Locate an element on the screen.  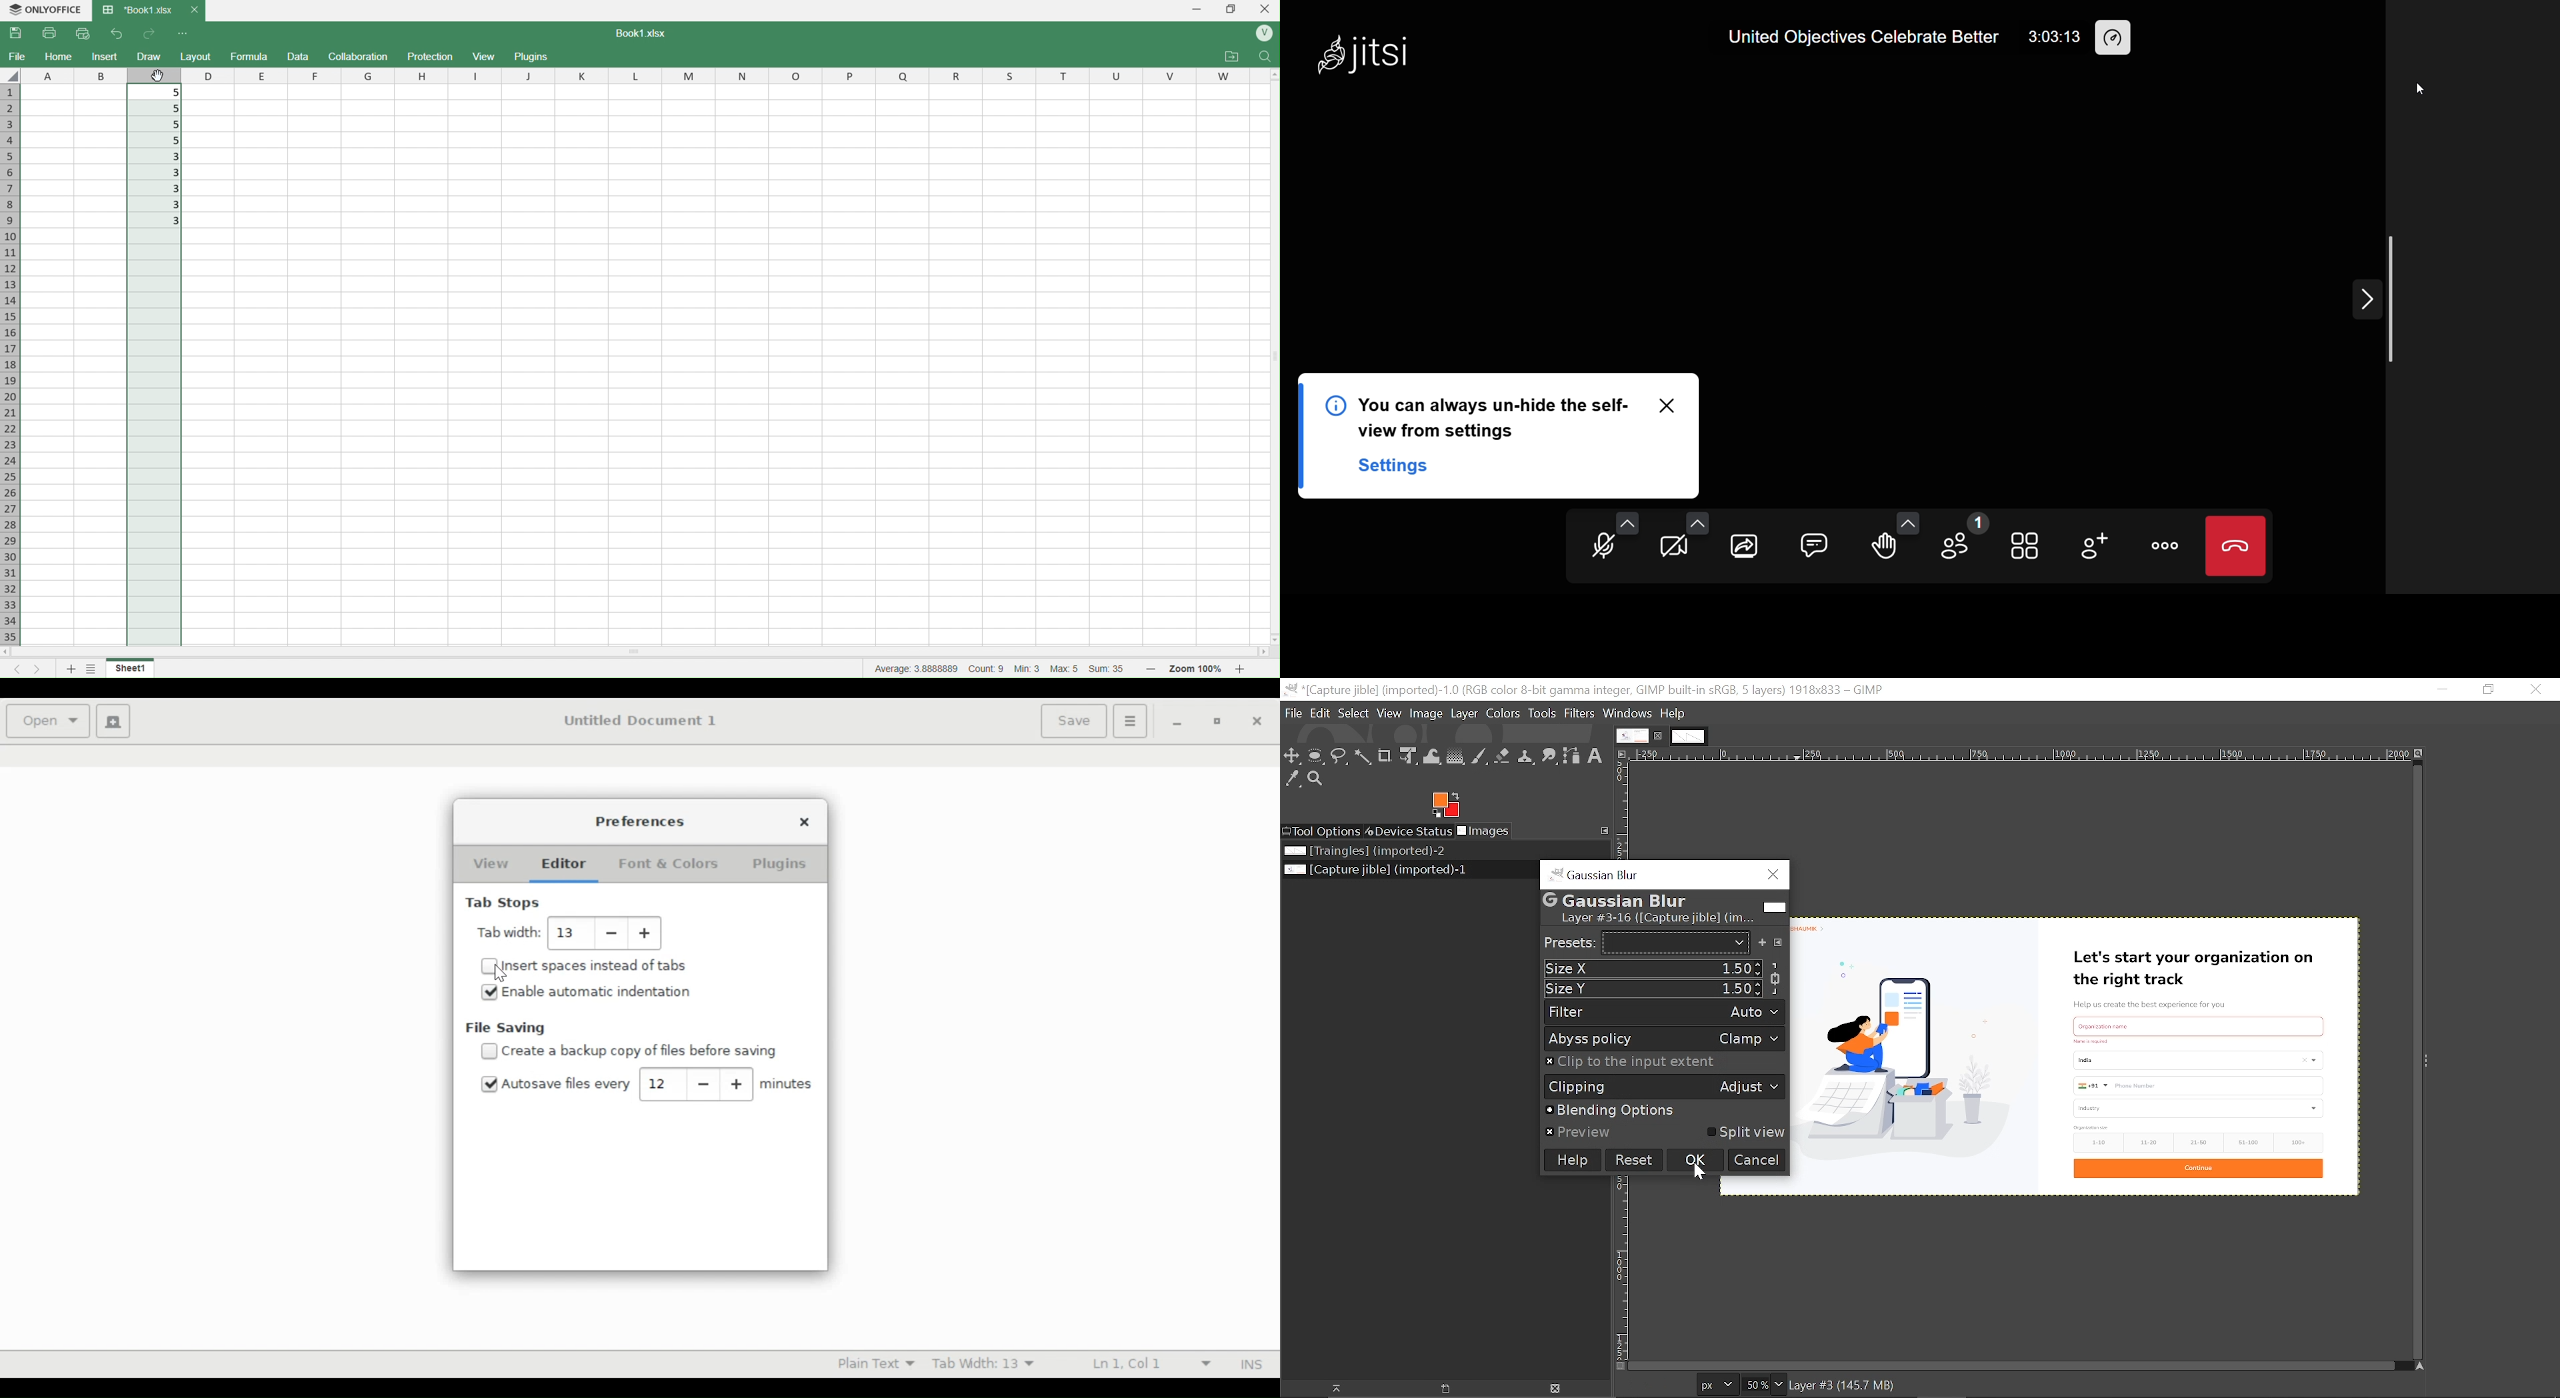
Layout is located at coordinates (196, 57).